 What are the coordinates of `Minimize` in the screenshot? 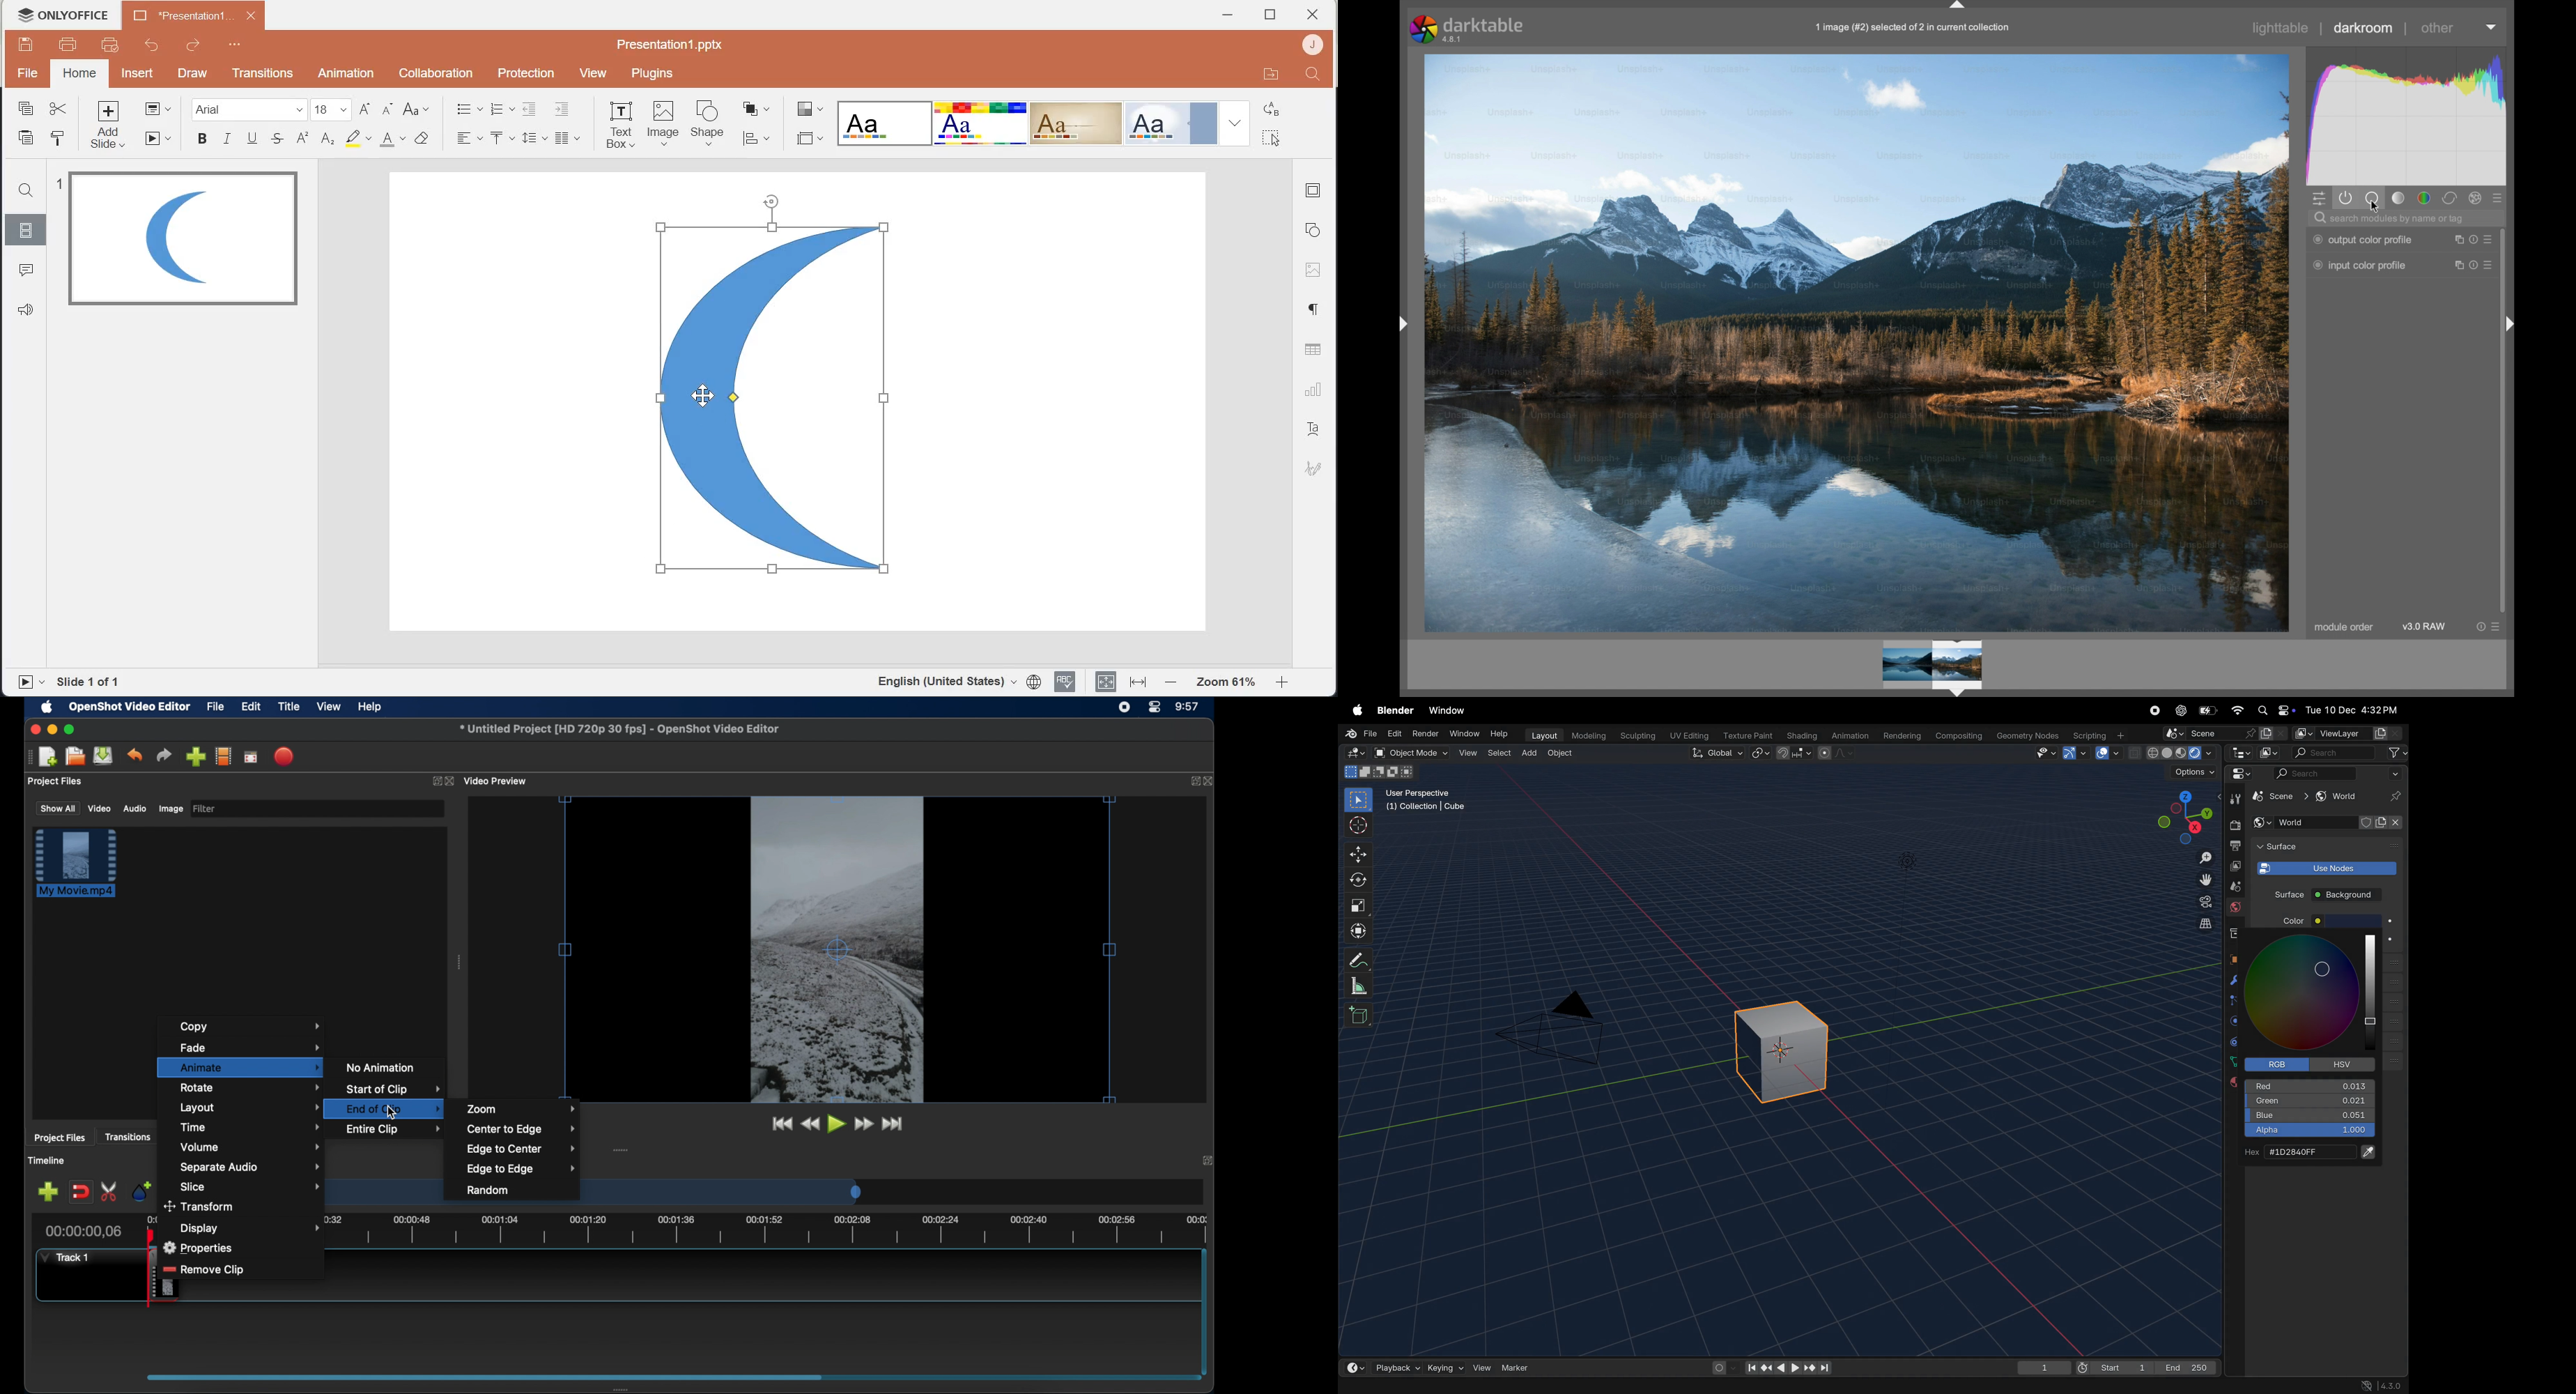 It's located at (1228, 15).